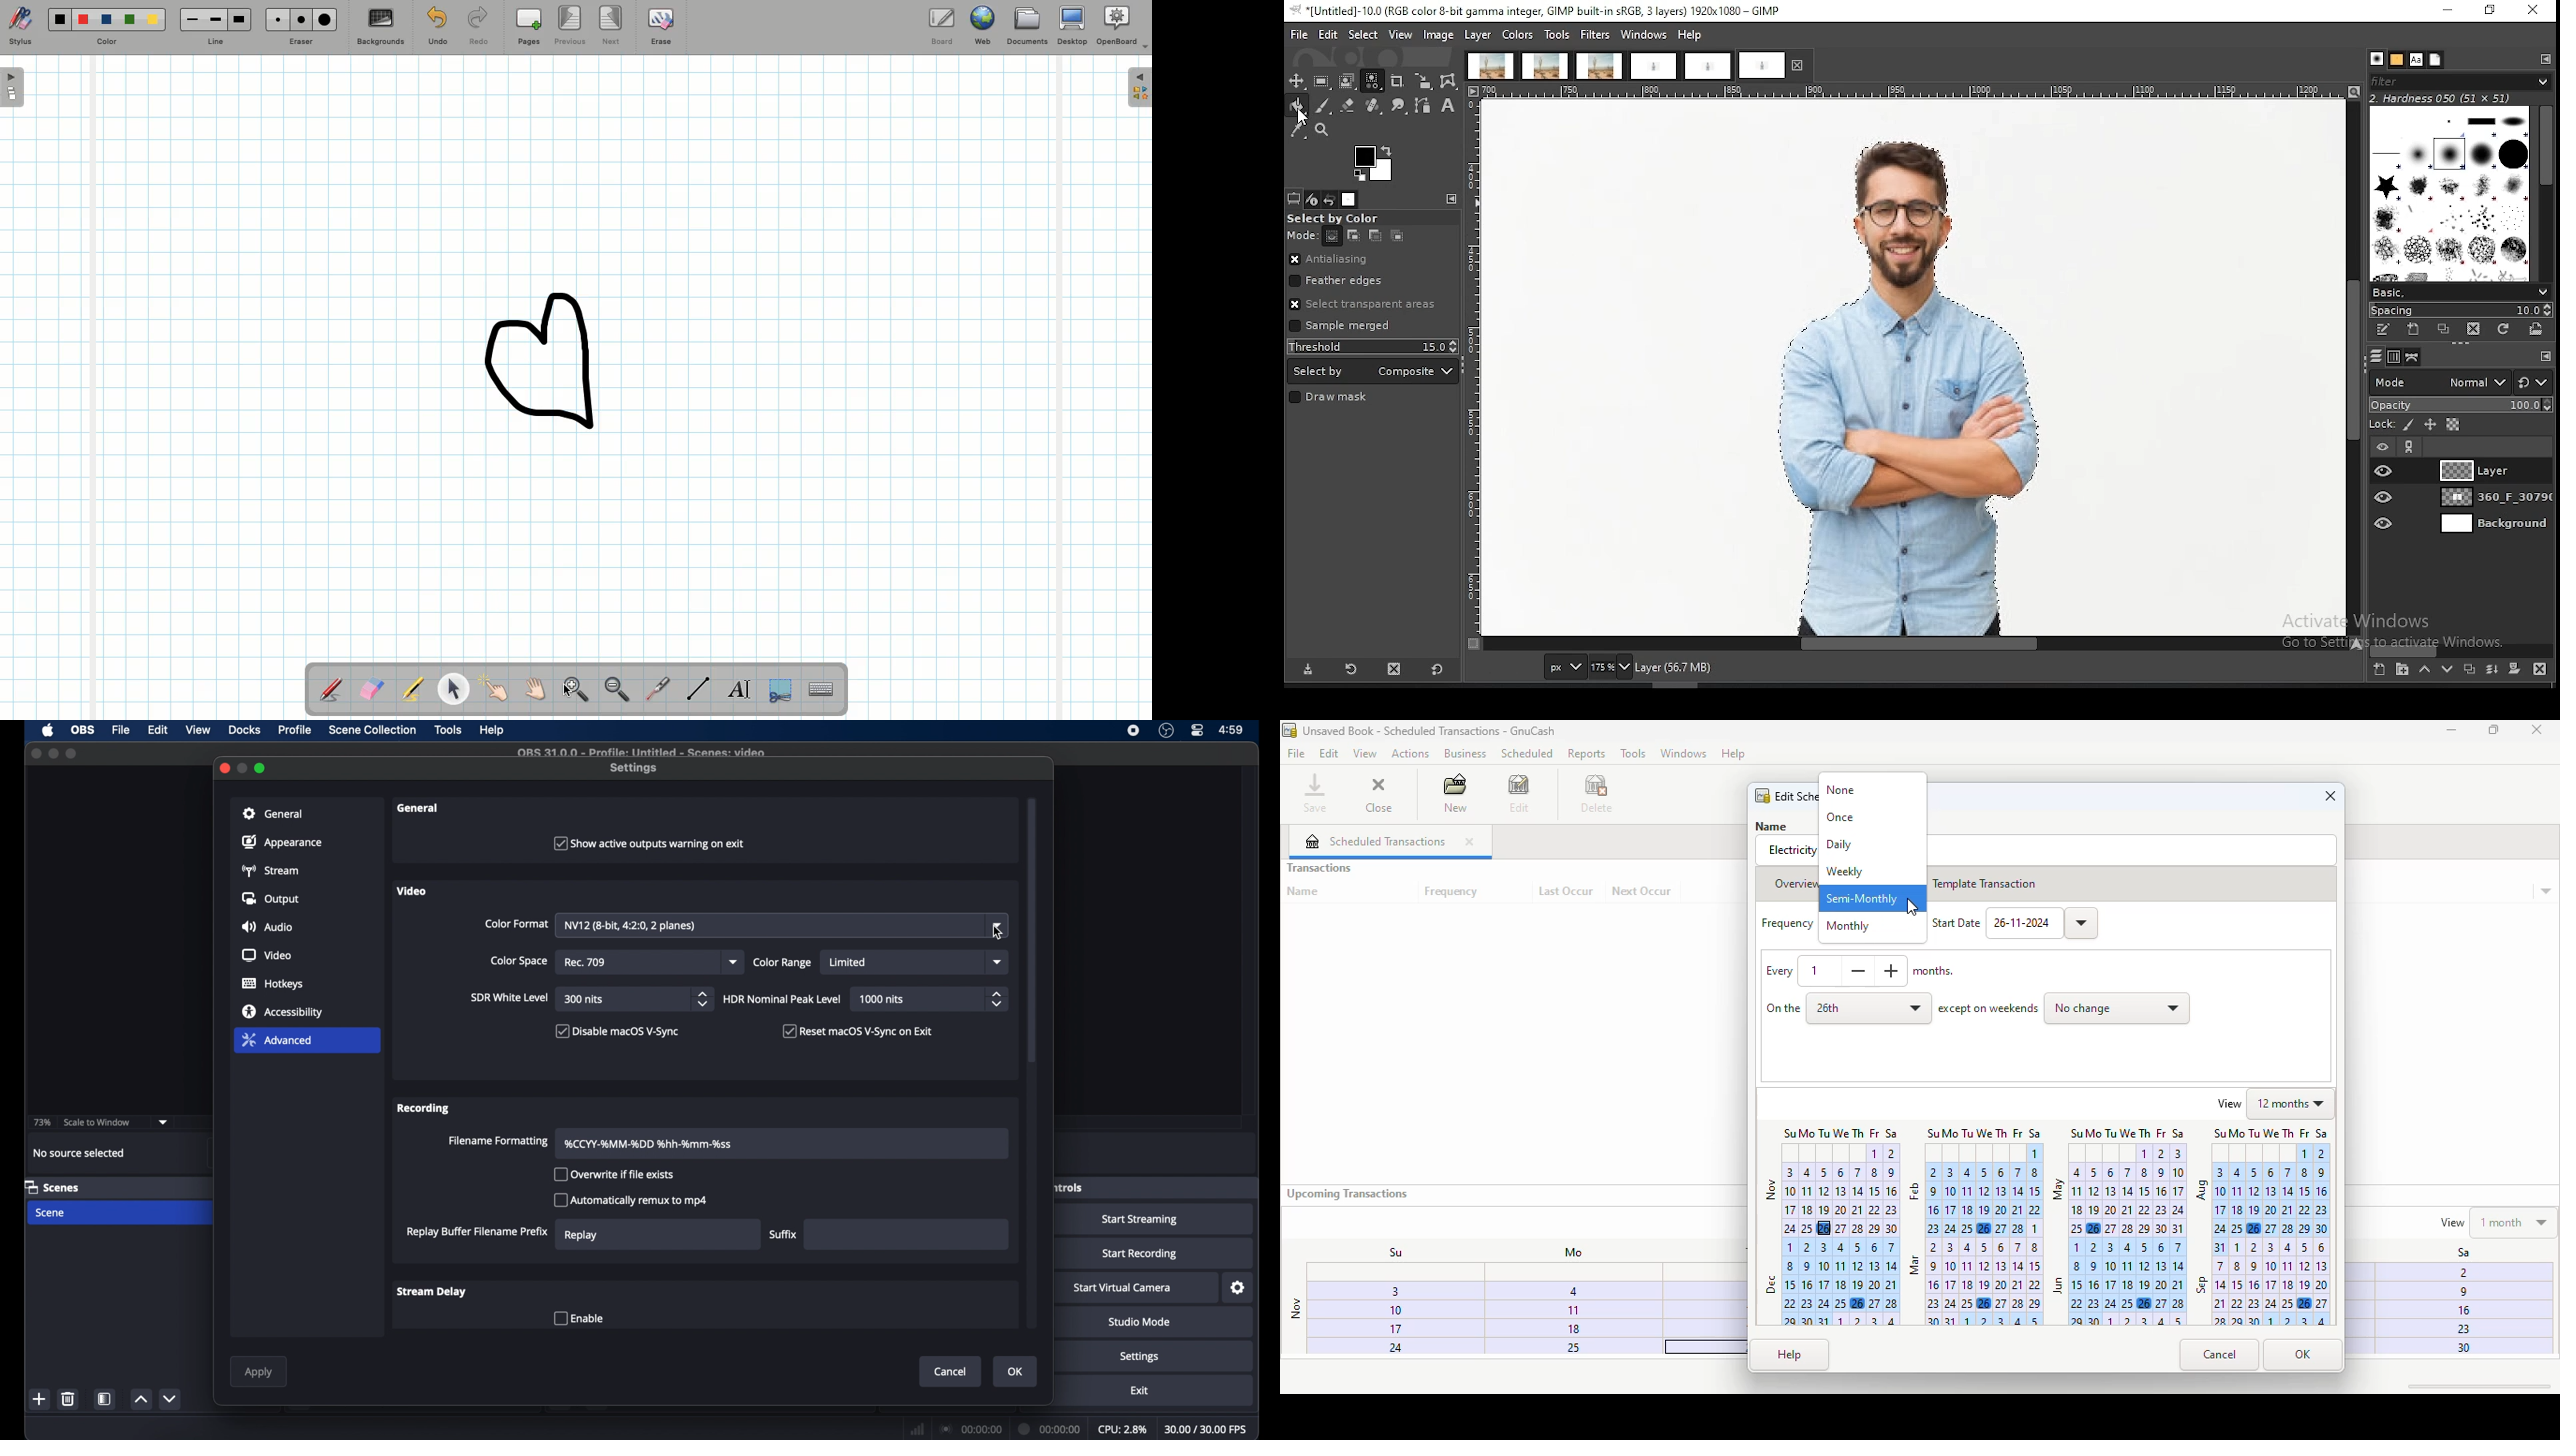  I want to click on reset macOS V-sync on exit, so click(857, 1031).